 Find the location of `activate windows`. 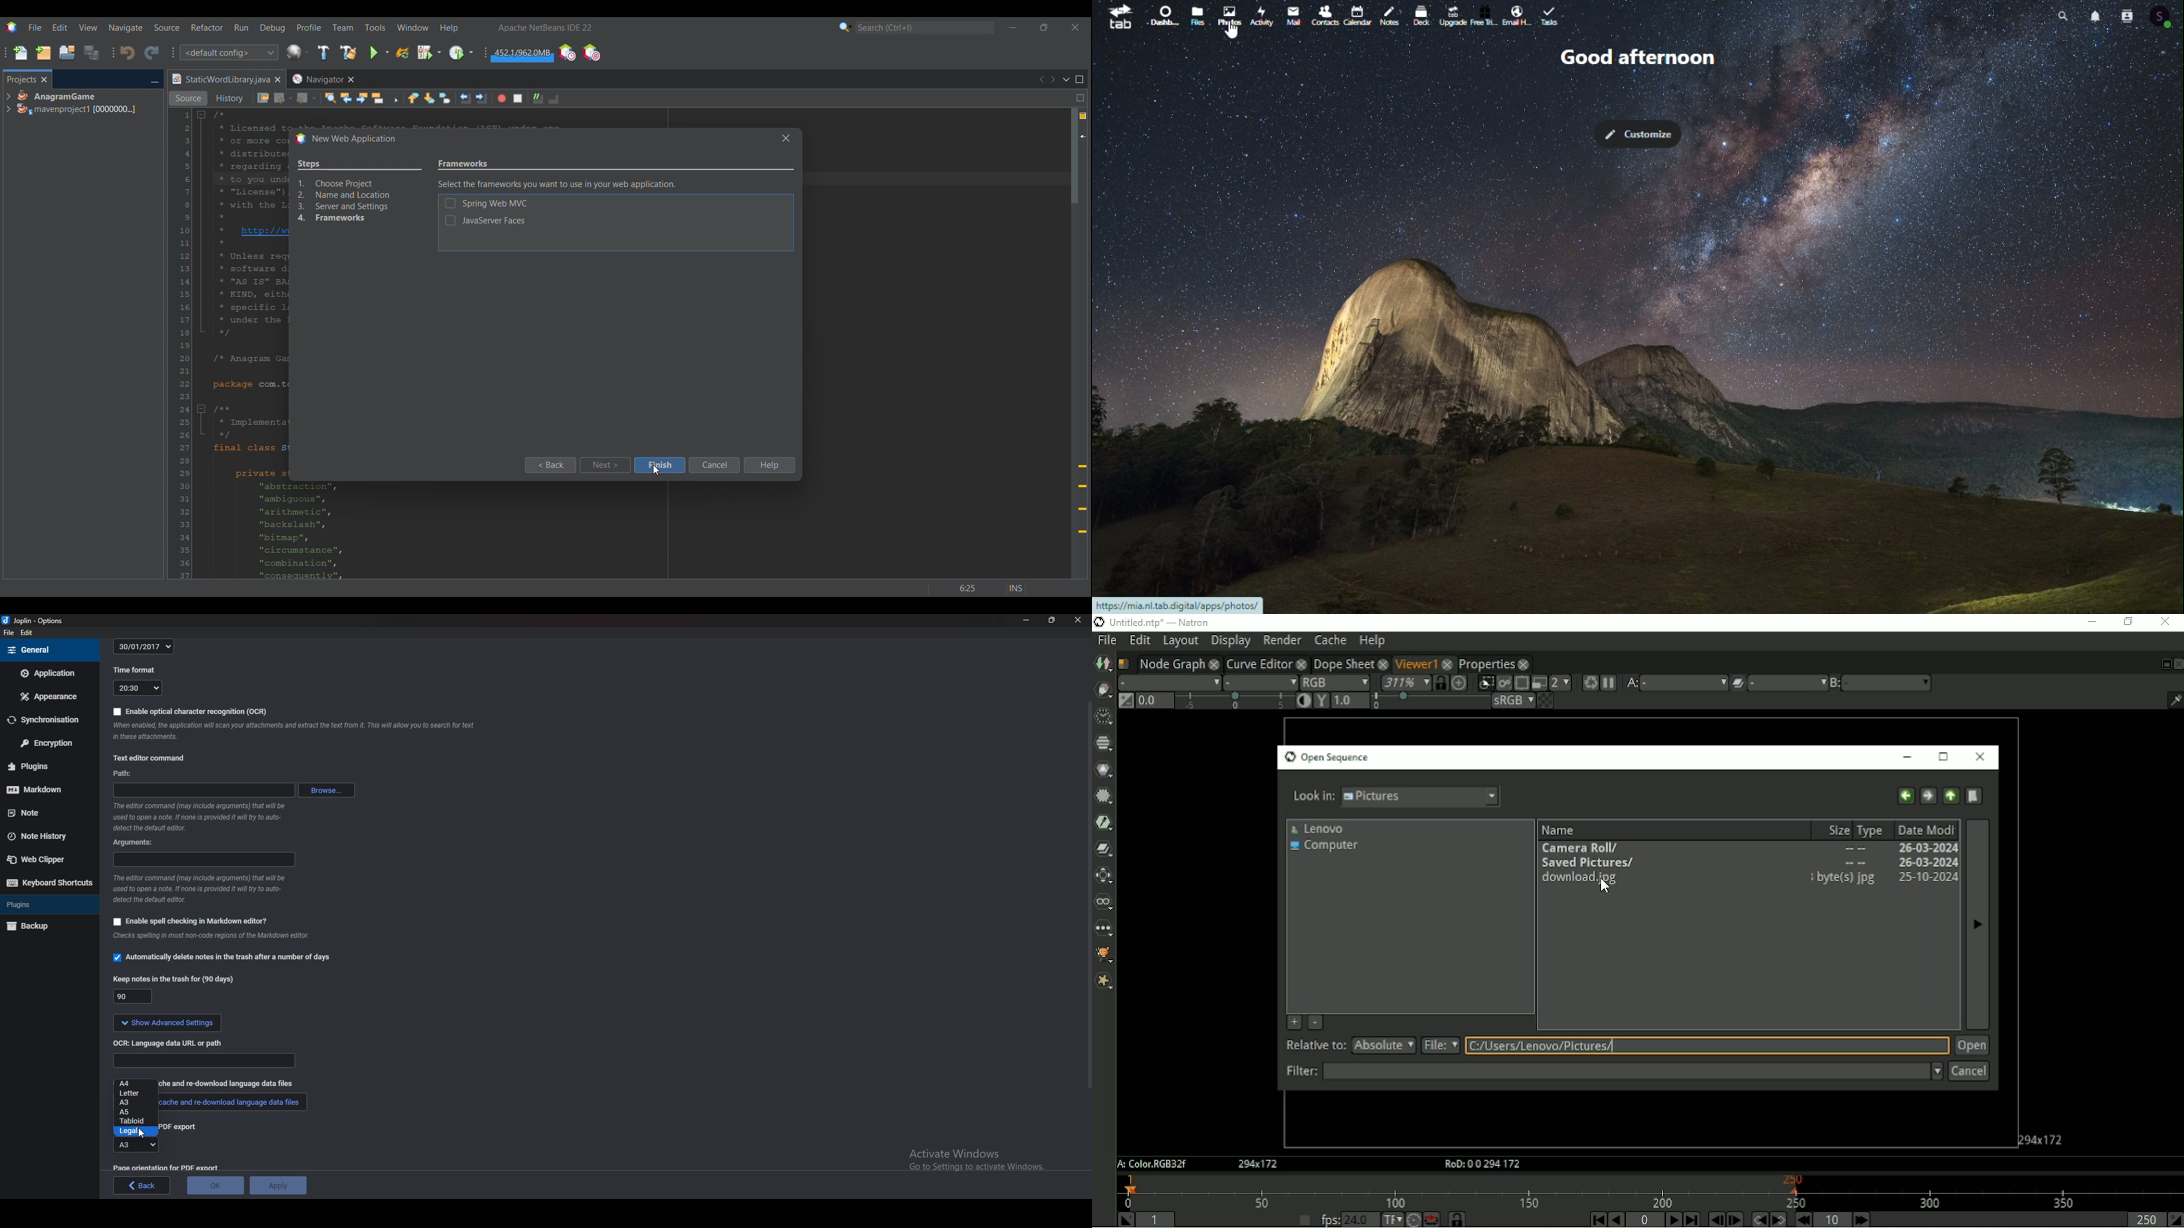

activate windows is located at coordinates (978, 1157).